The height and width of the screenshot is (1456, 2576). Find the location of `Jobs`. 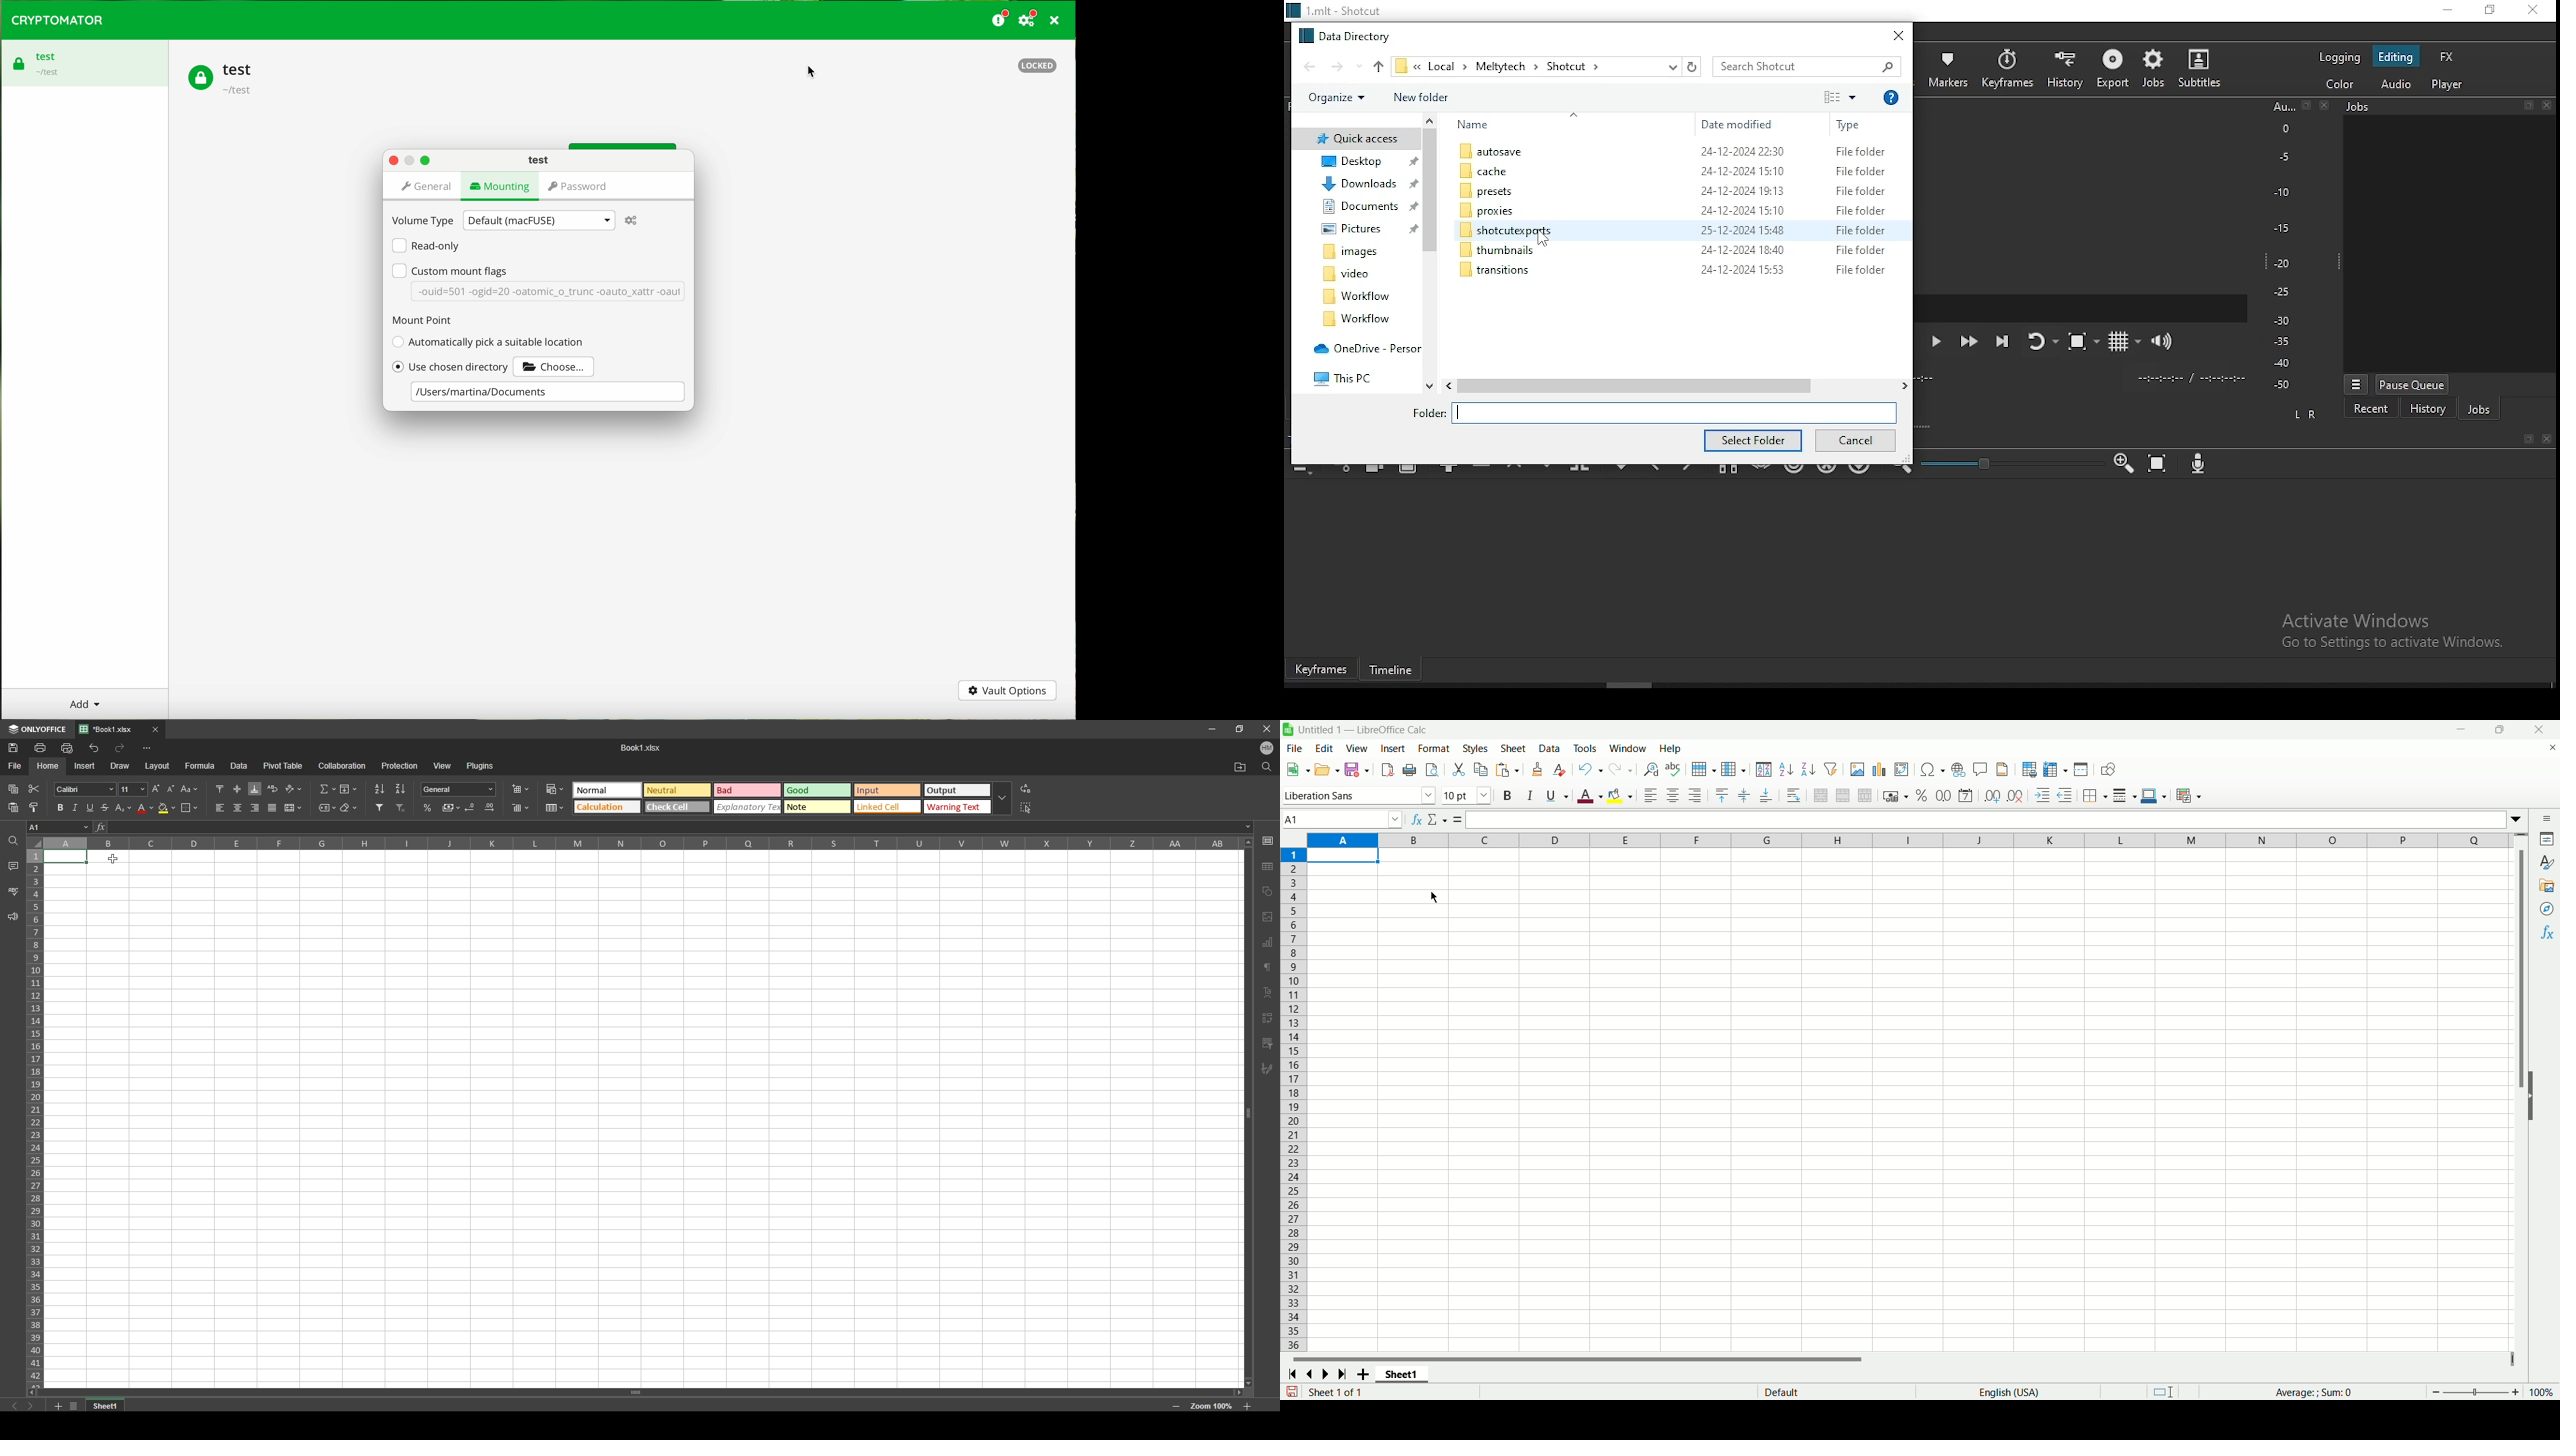

Jobs is located at coordinates (2404, 110).